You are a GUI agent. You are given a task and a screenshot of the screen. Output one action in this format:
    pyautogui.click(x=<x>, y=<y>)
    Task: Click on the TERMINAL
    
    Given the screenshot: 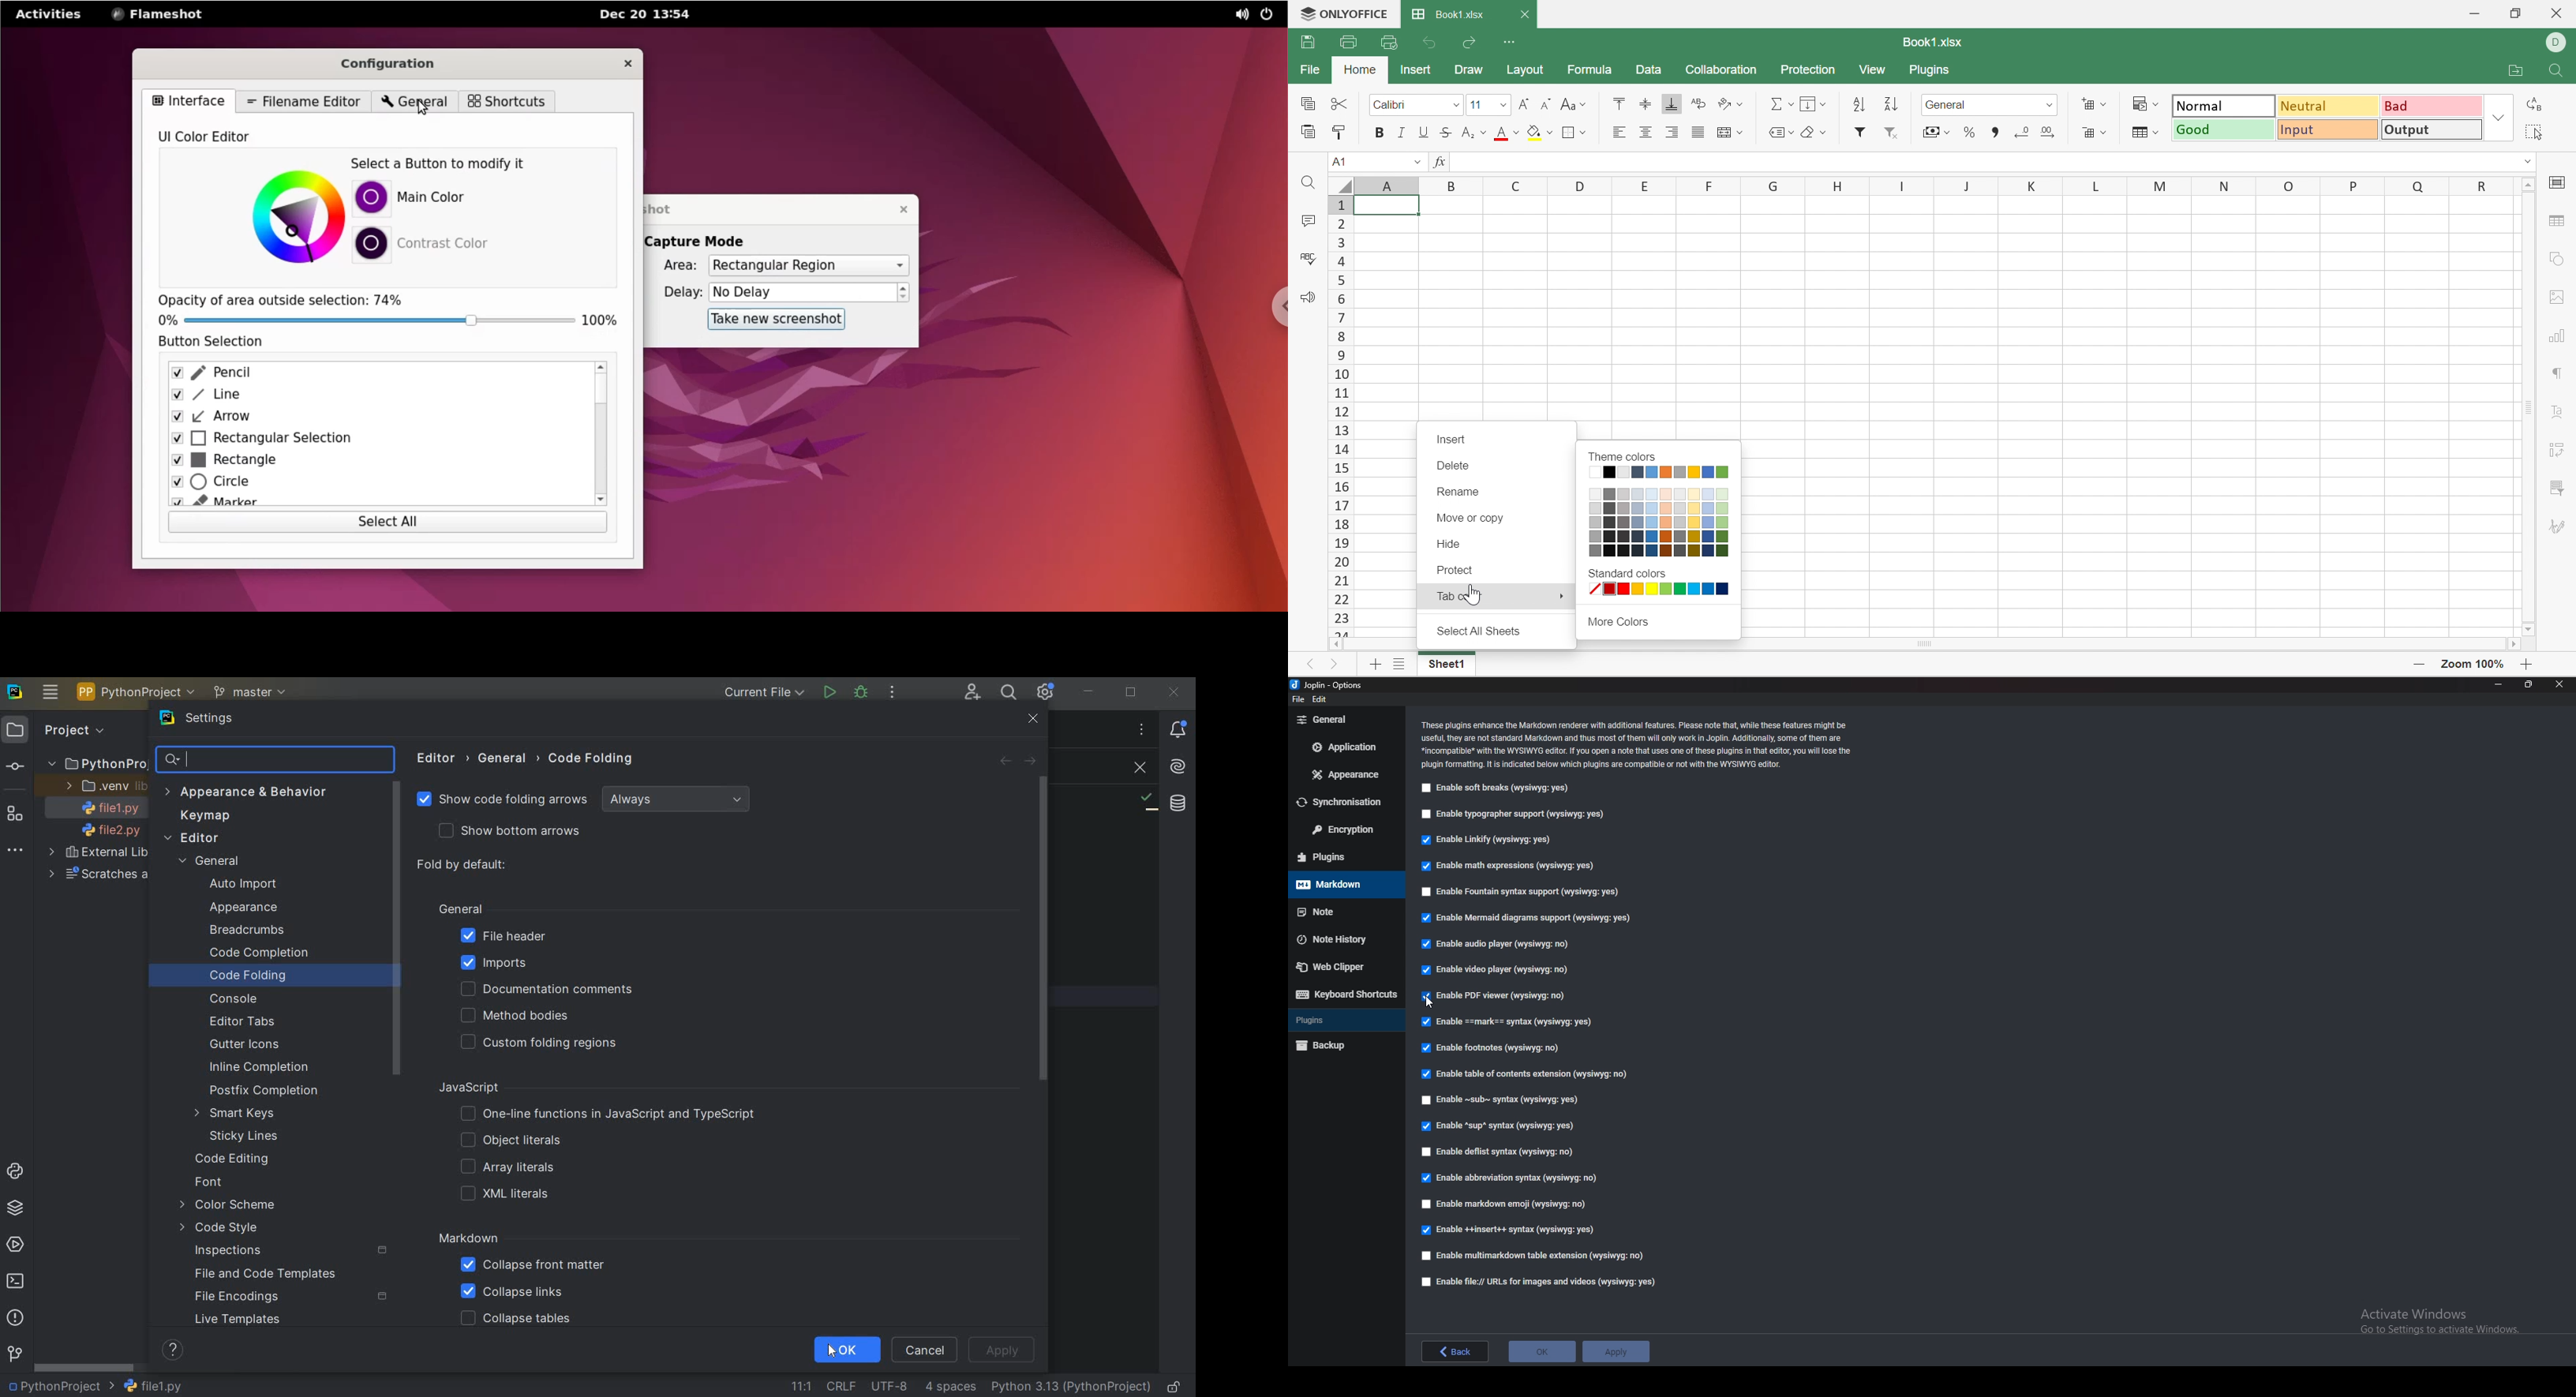 What is the action you would take?
    pyautogui.click(x=19, y=1278)
    